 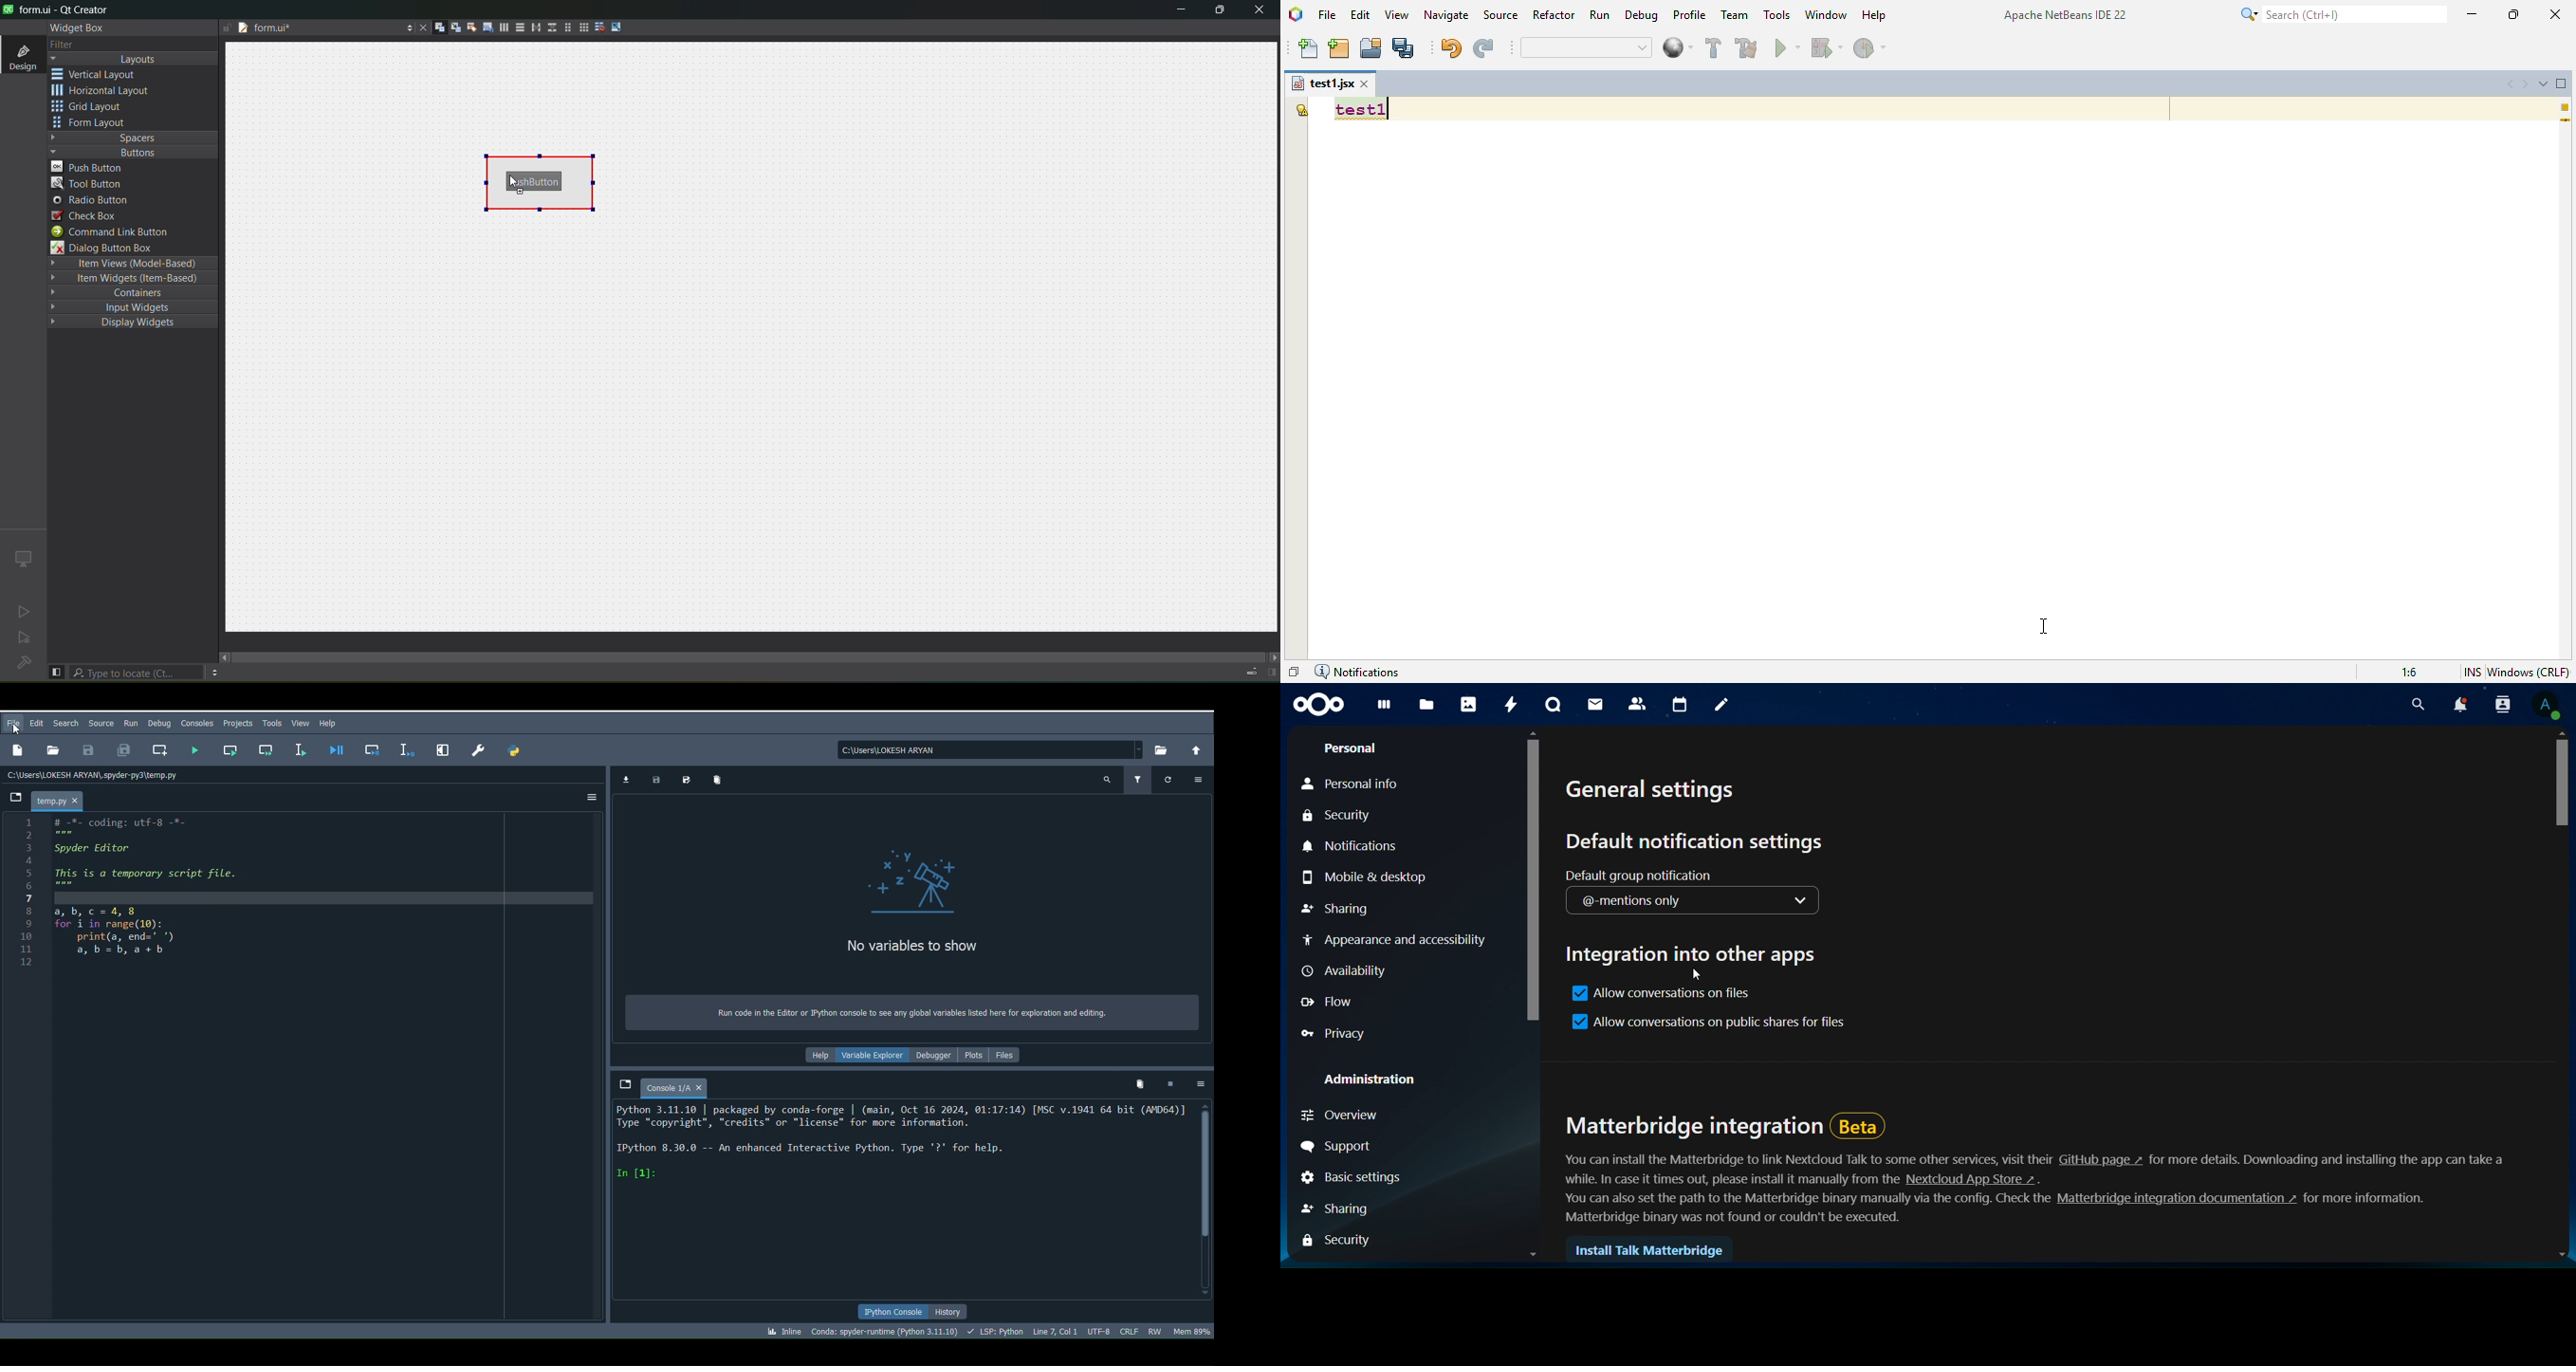 What do you see at coordinates (705, 1087) in the screenshot?
I see `close` at bounding box center [705, 1087].